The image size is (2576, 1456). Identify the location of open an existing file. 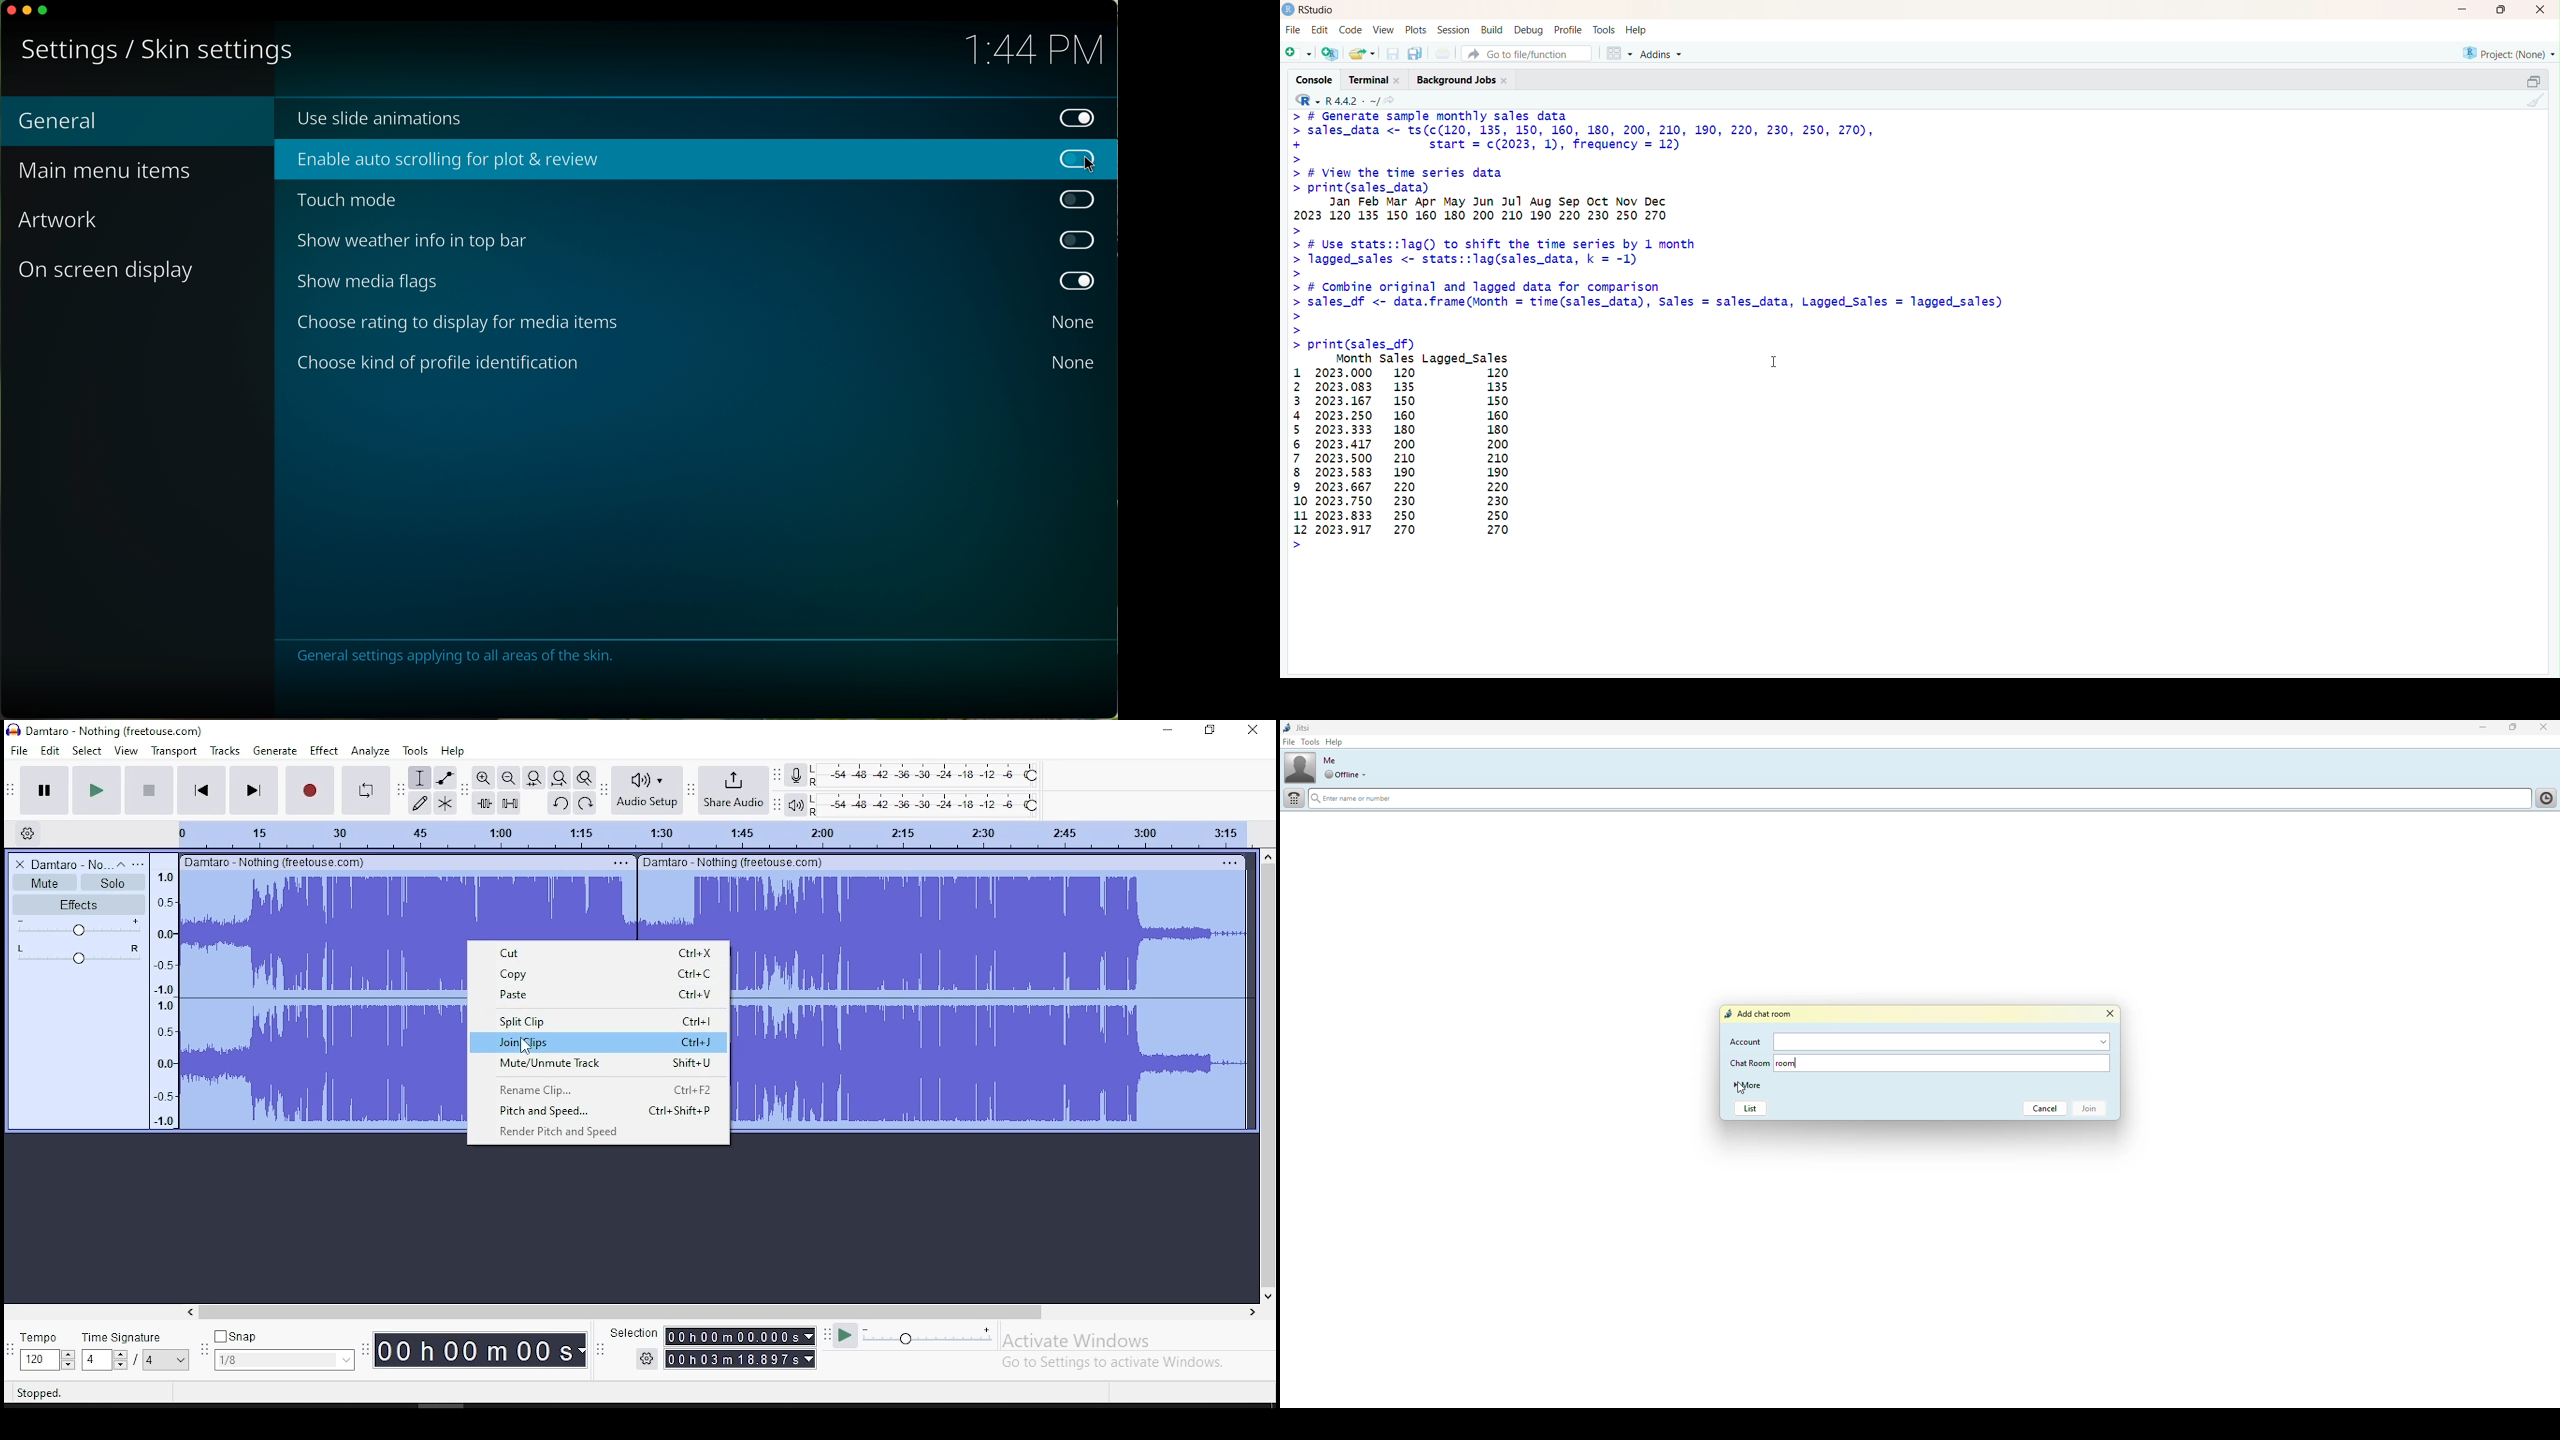
(1362, 53).